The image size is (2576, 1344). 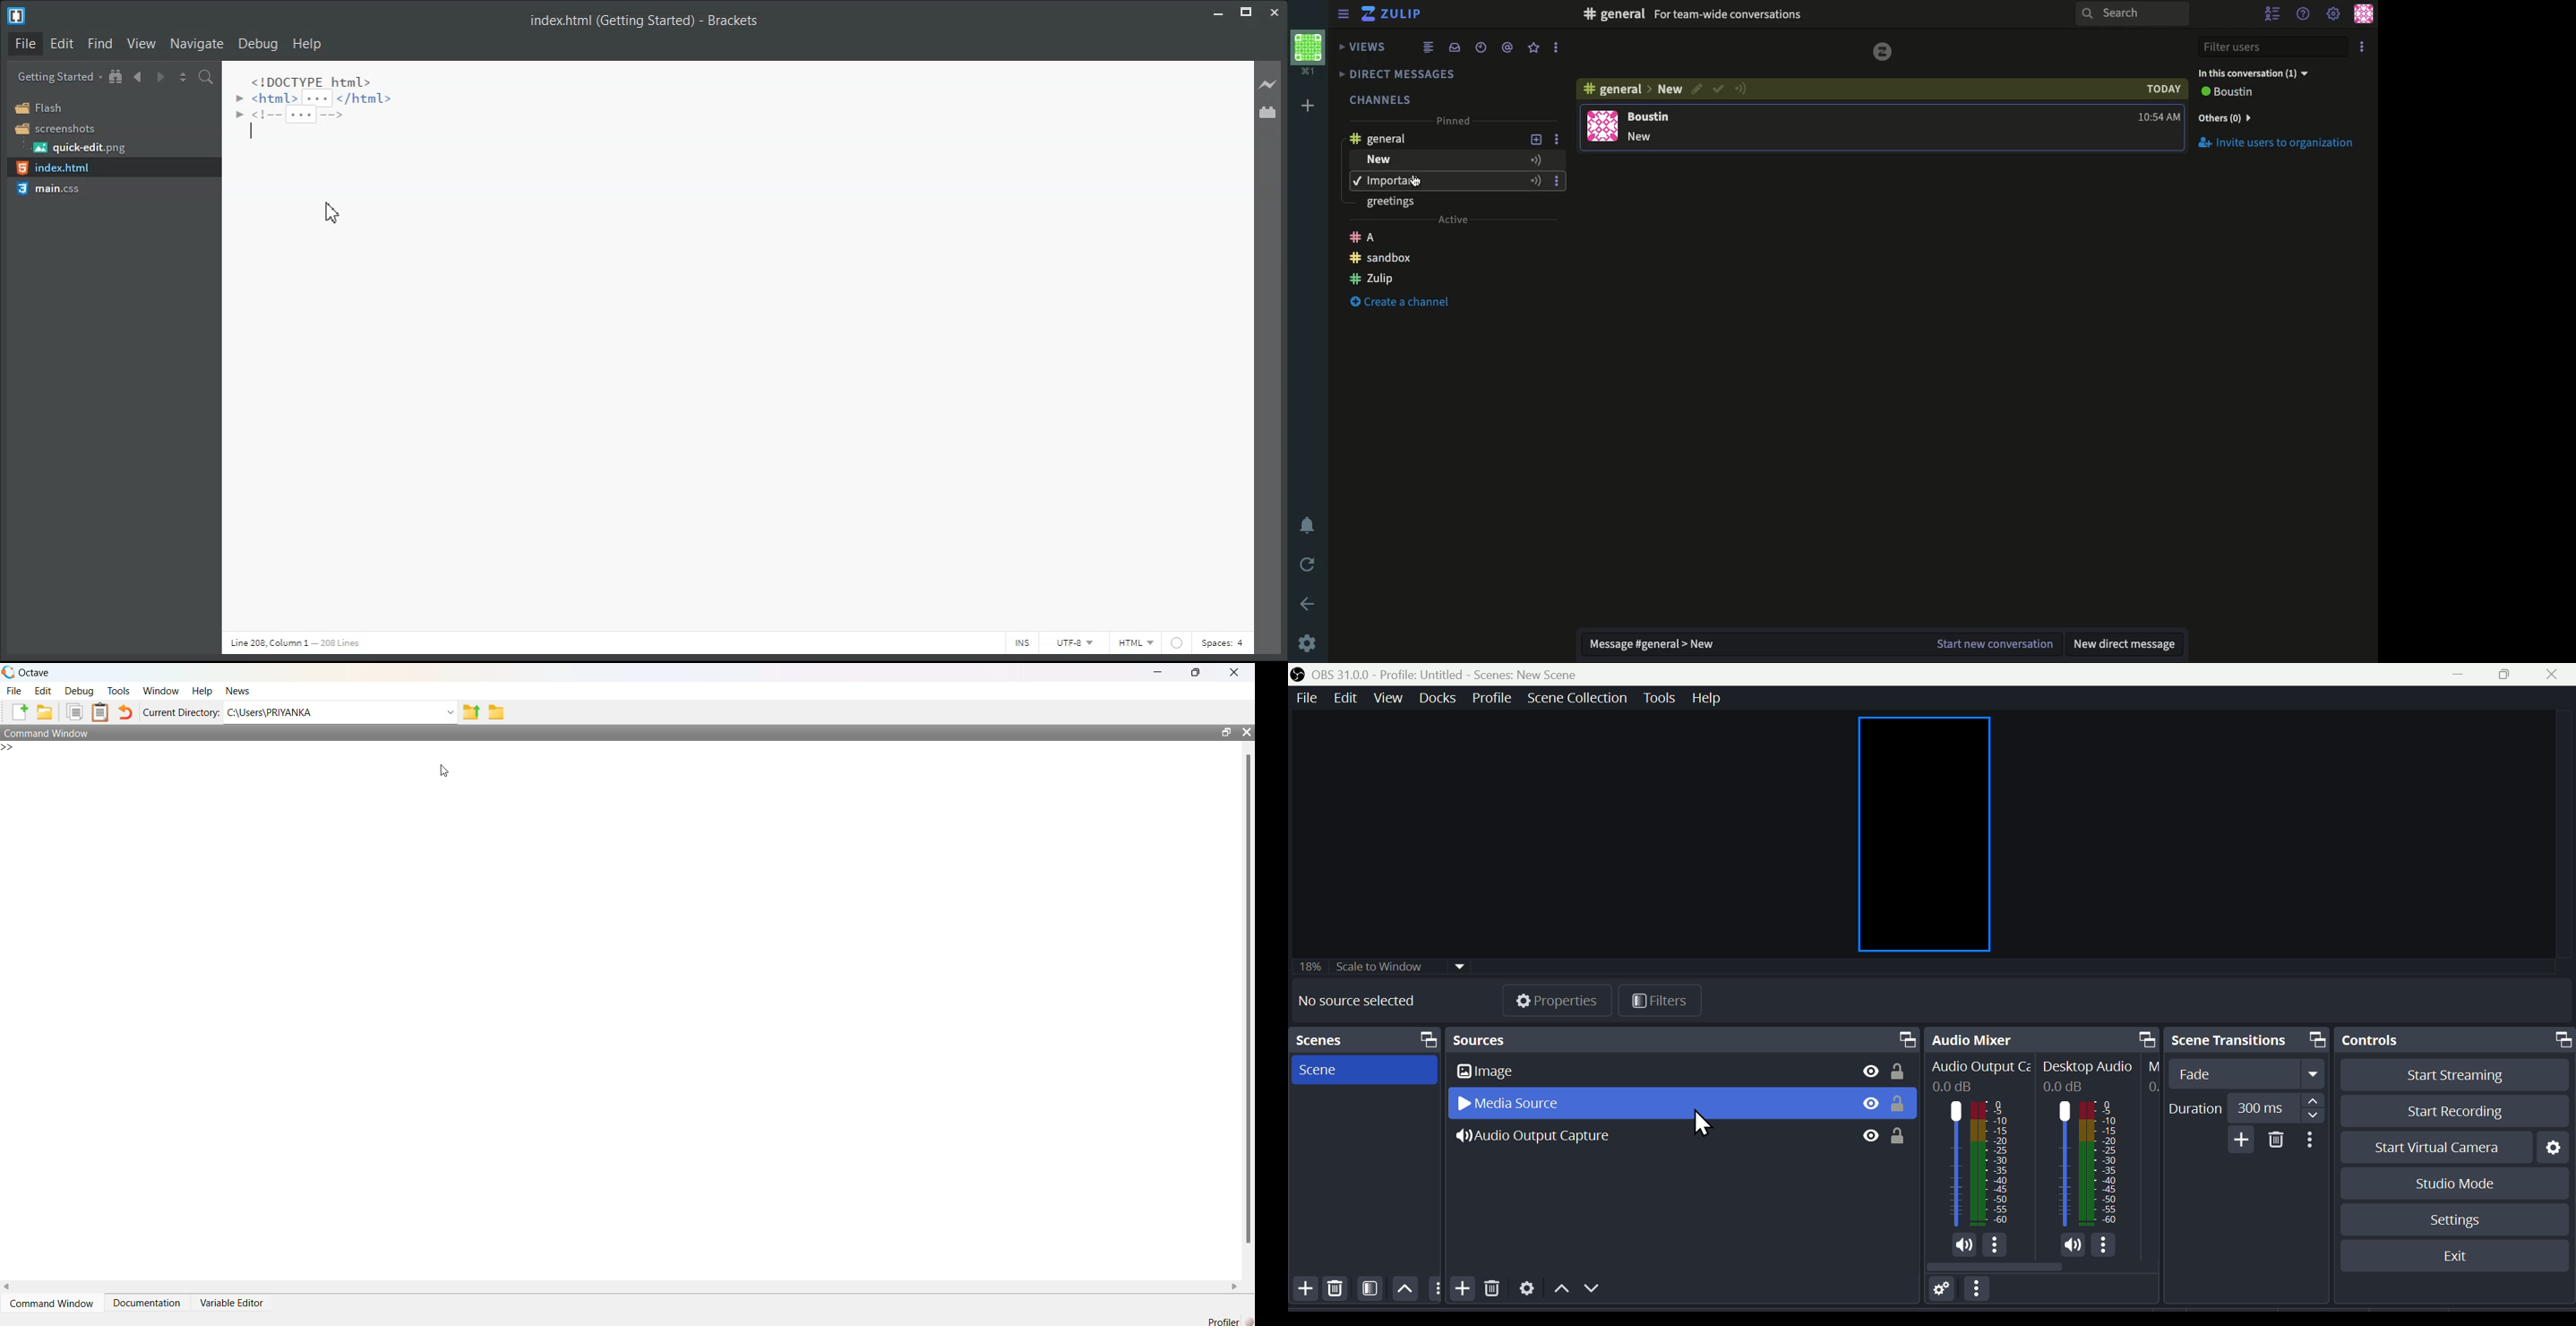 I want to click on Active, so click(x=1453, y=222).